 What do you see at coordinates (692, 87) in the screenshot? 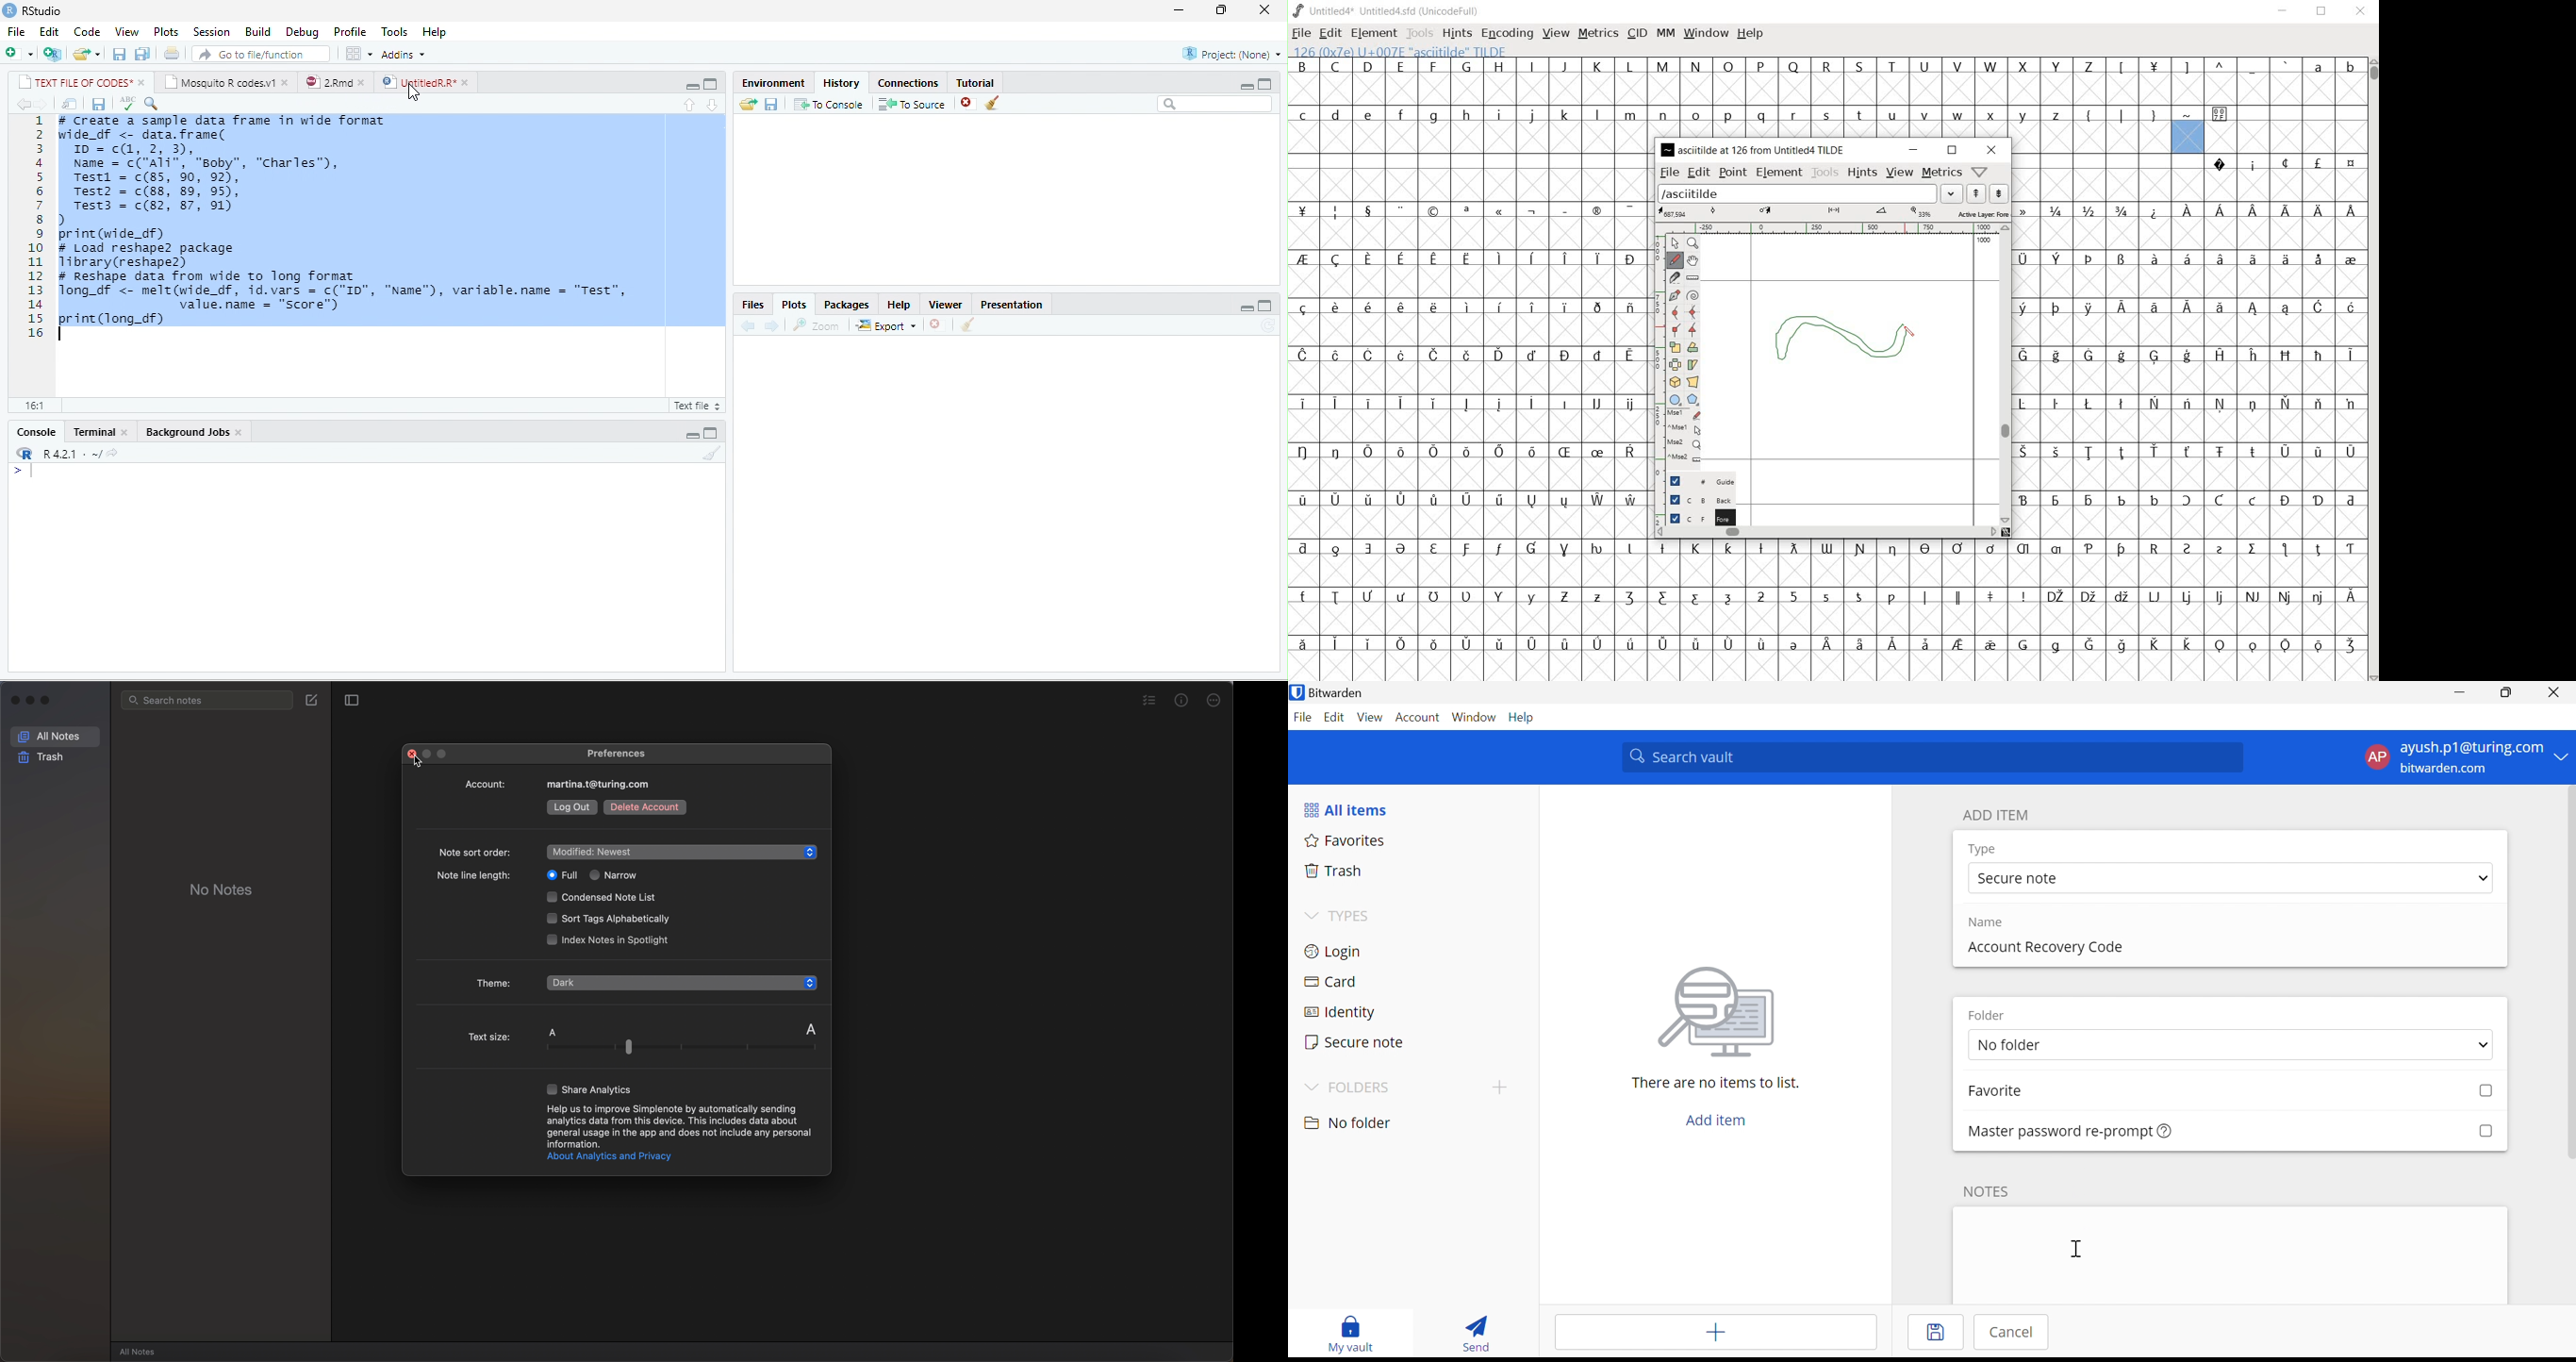
I see `minimize` at bounding box center [692, 87].